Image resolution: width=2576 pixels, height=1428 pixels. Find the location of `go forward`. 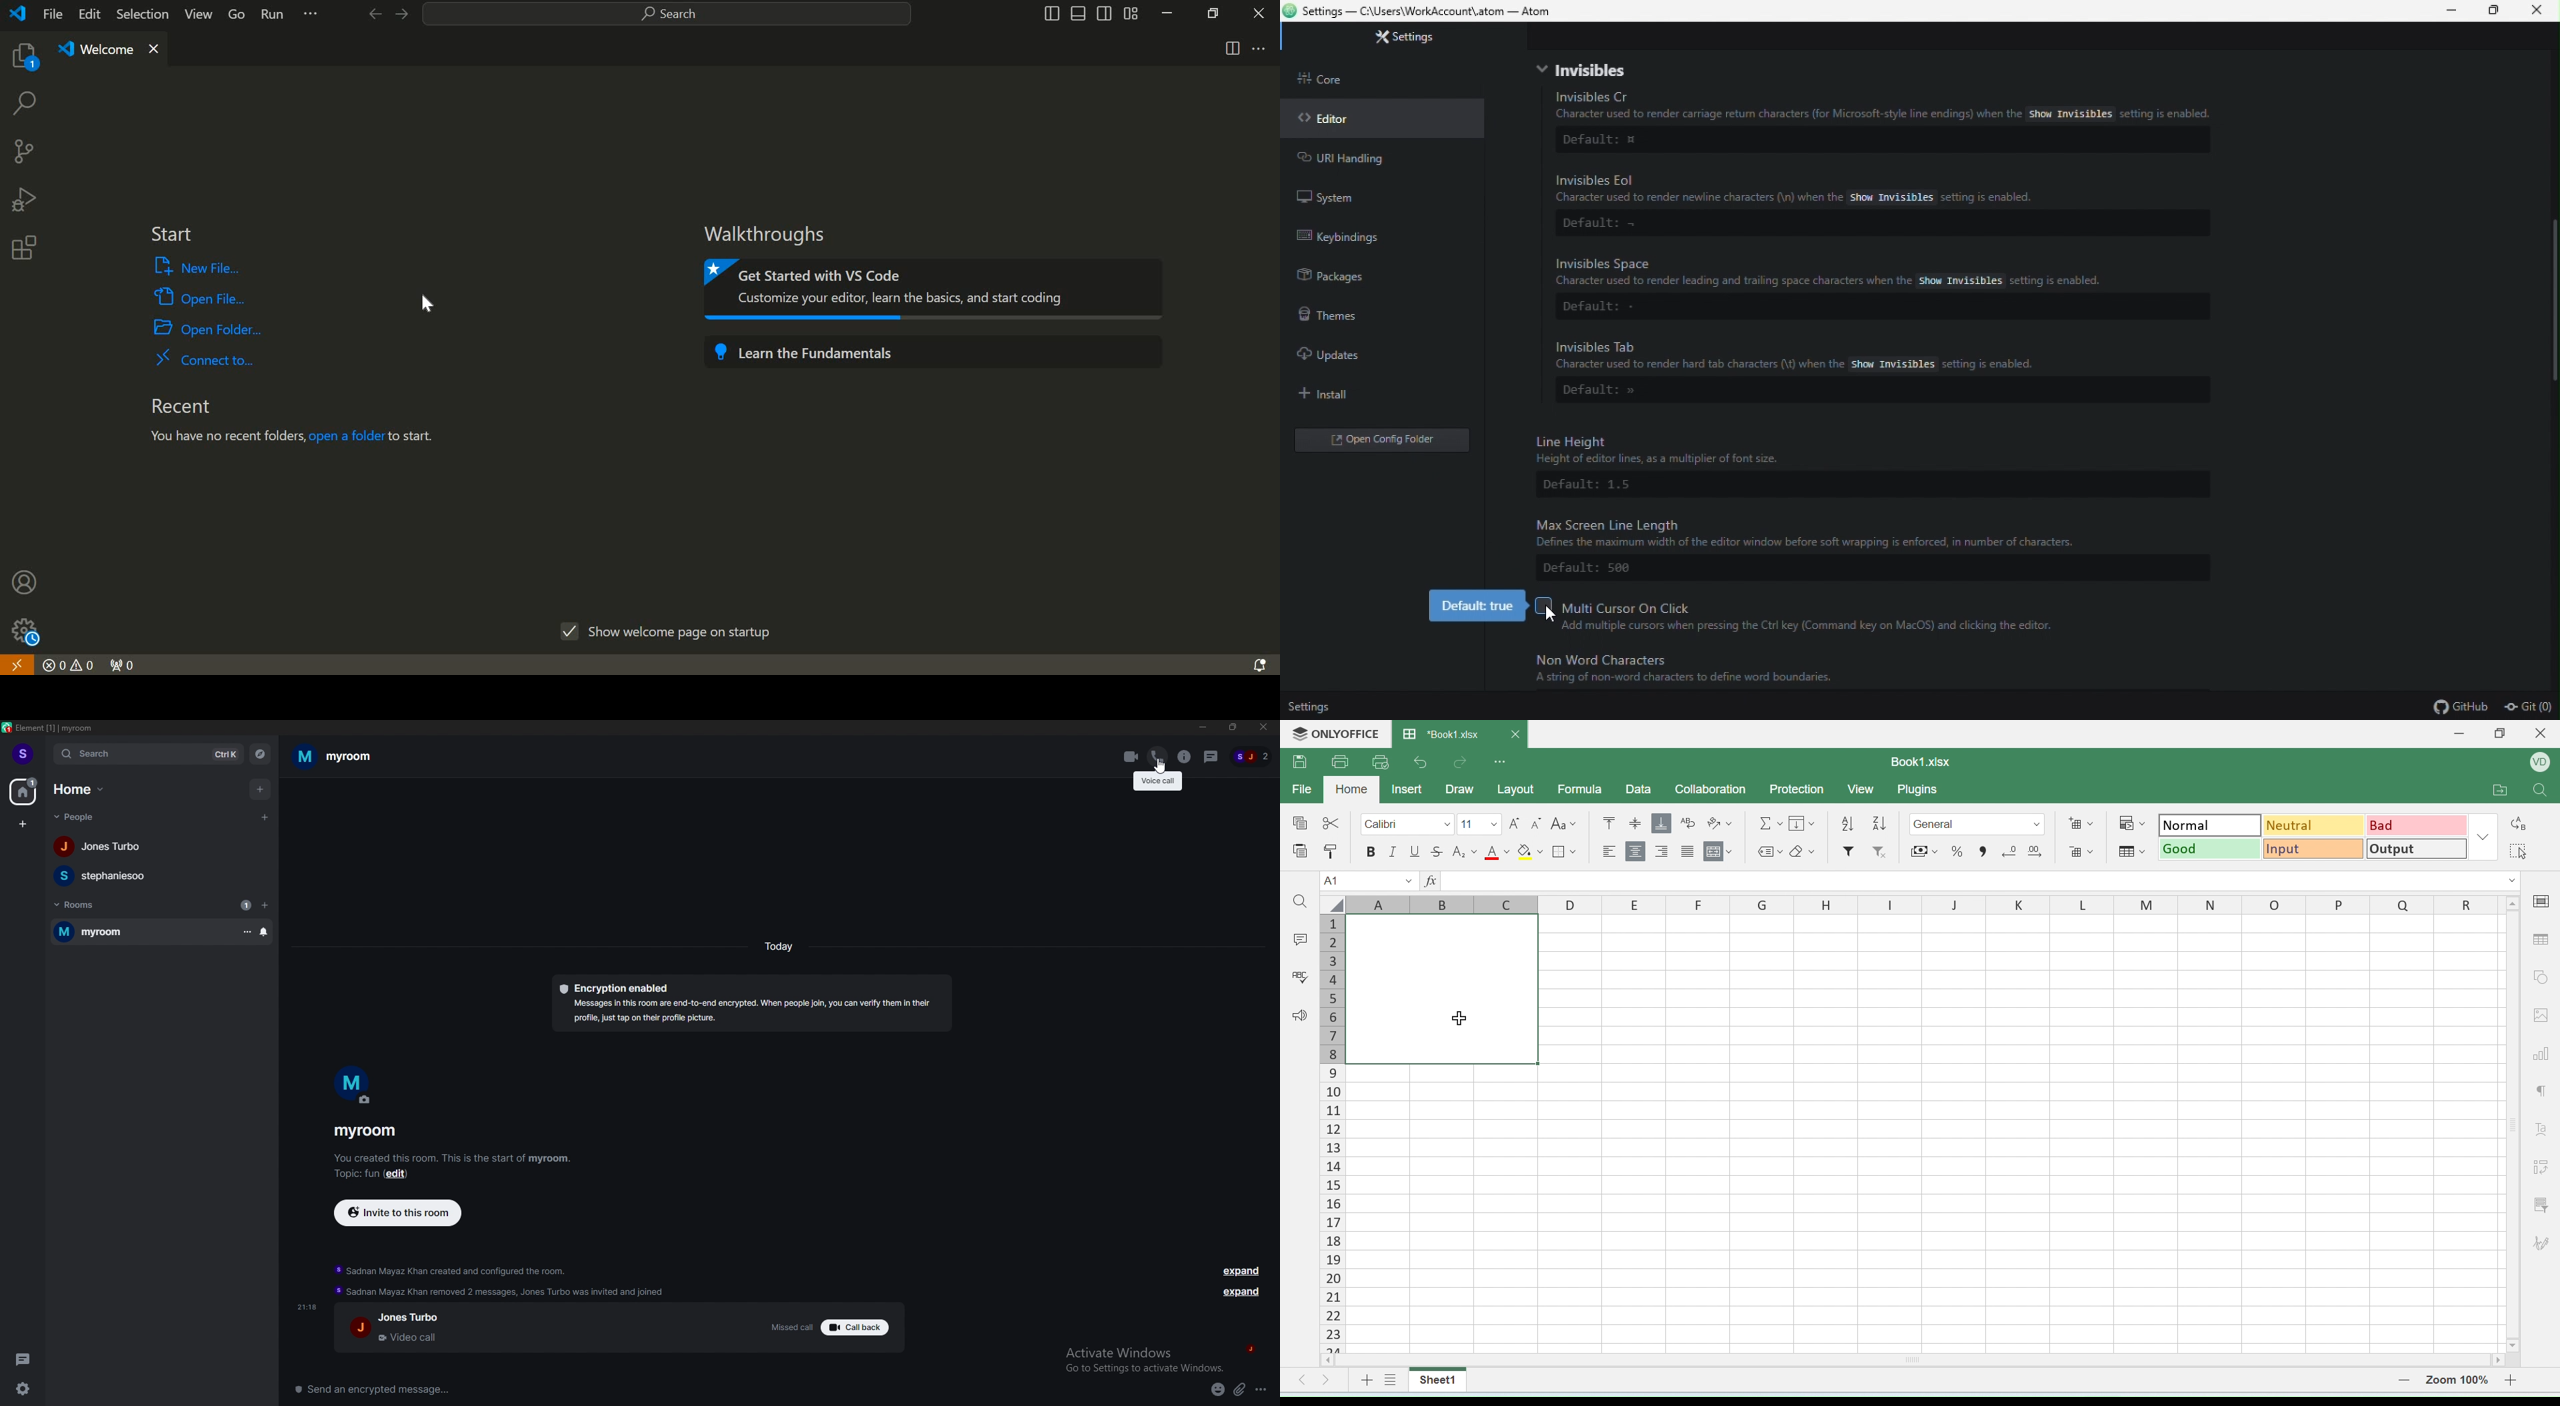

go forward is located at coordinates (372, 14).